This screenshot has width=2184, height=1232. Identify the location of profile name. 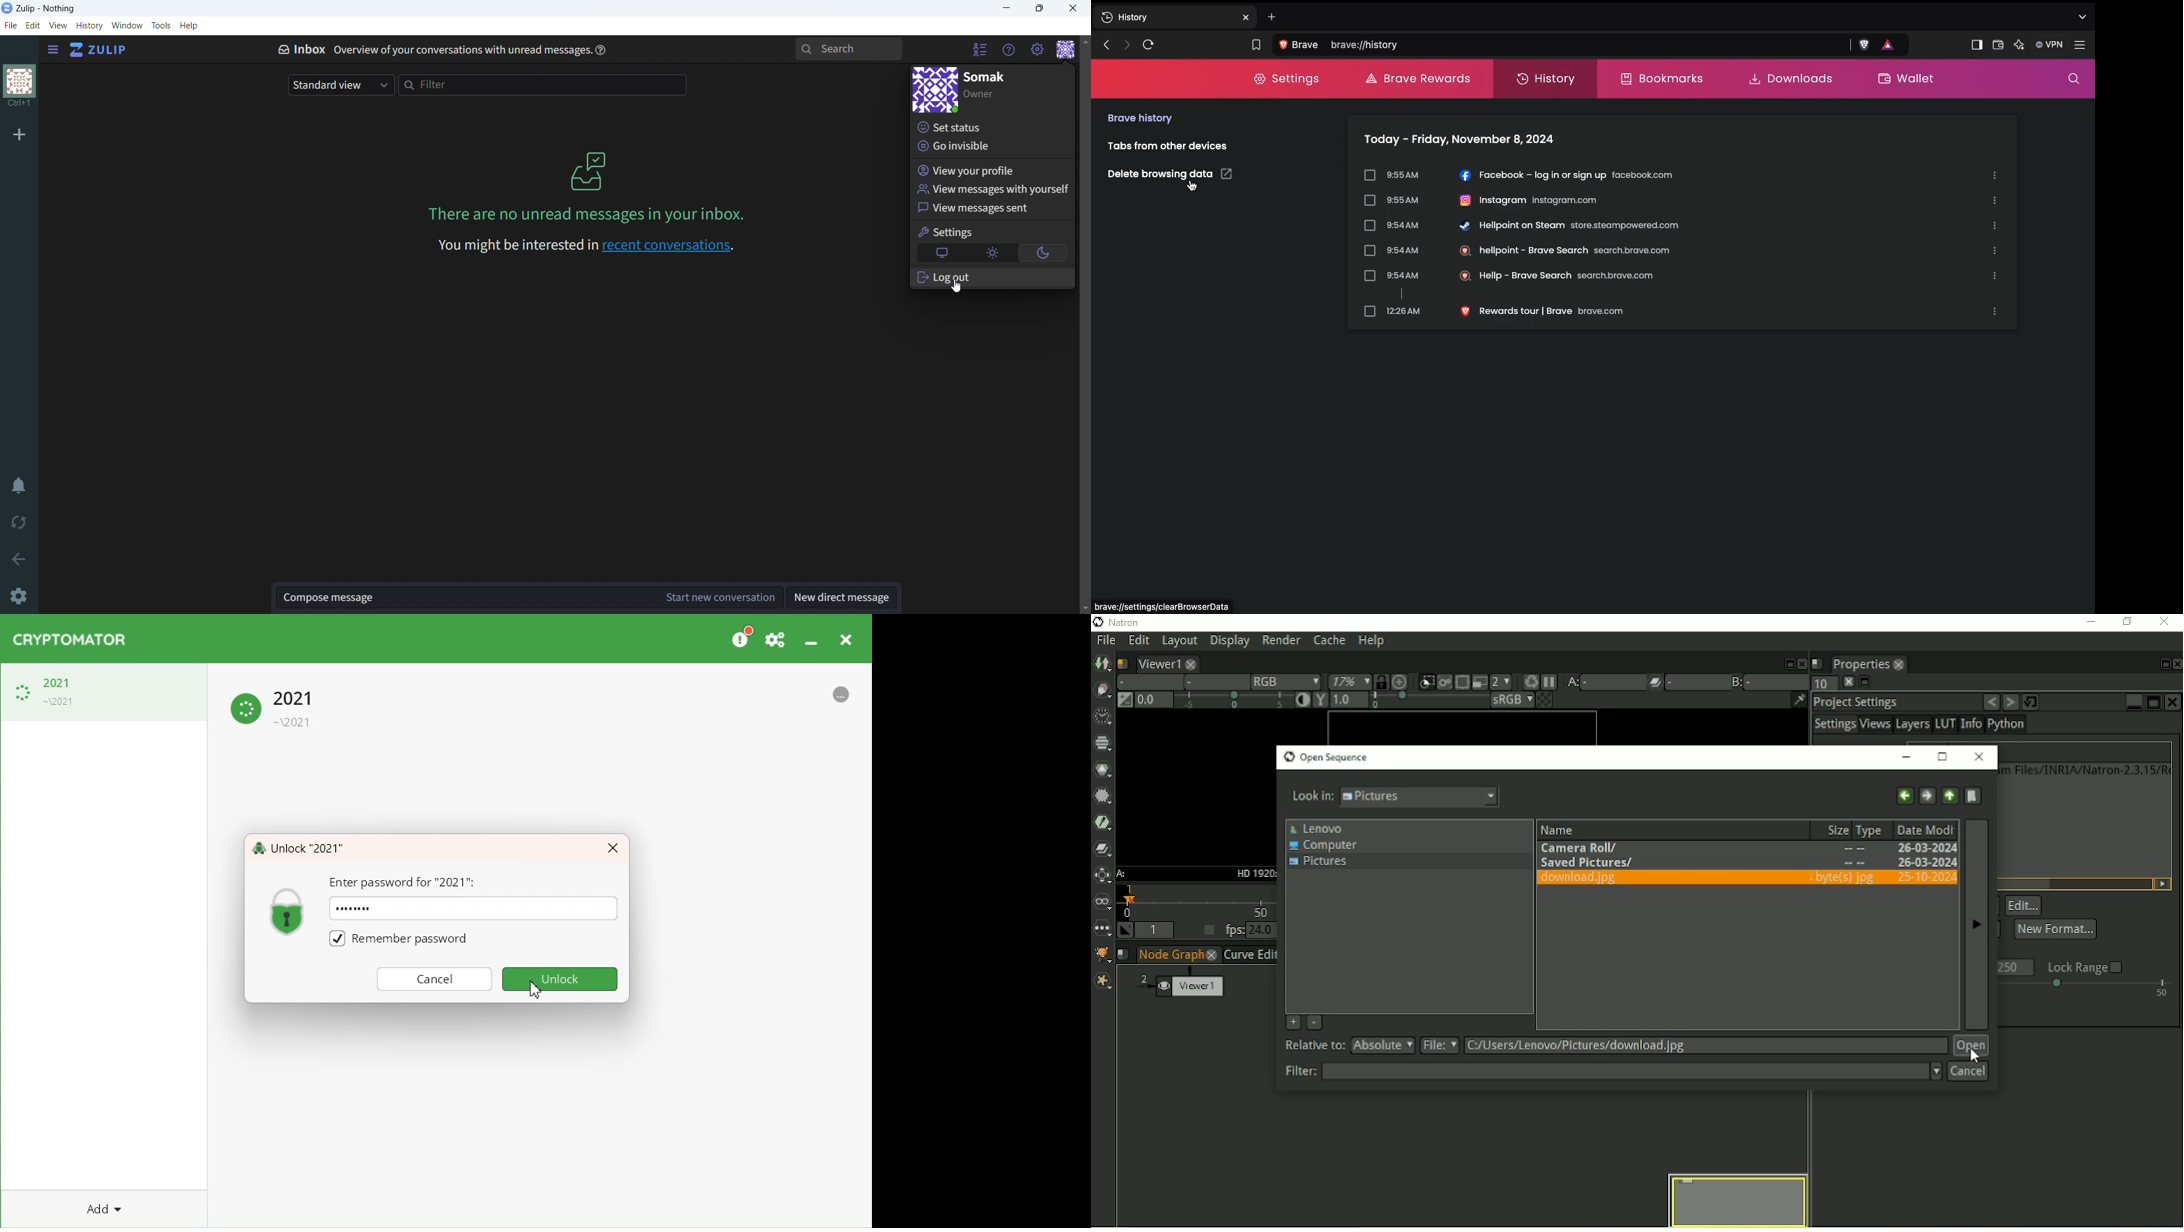
(986, 77).